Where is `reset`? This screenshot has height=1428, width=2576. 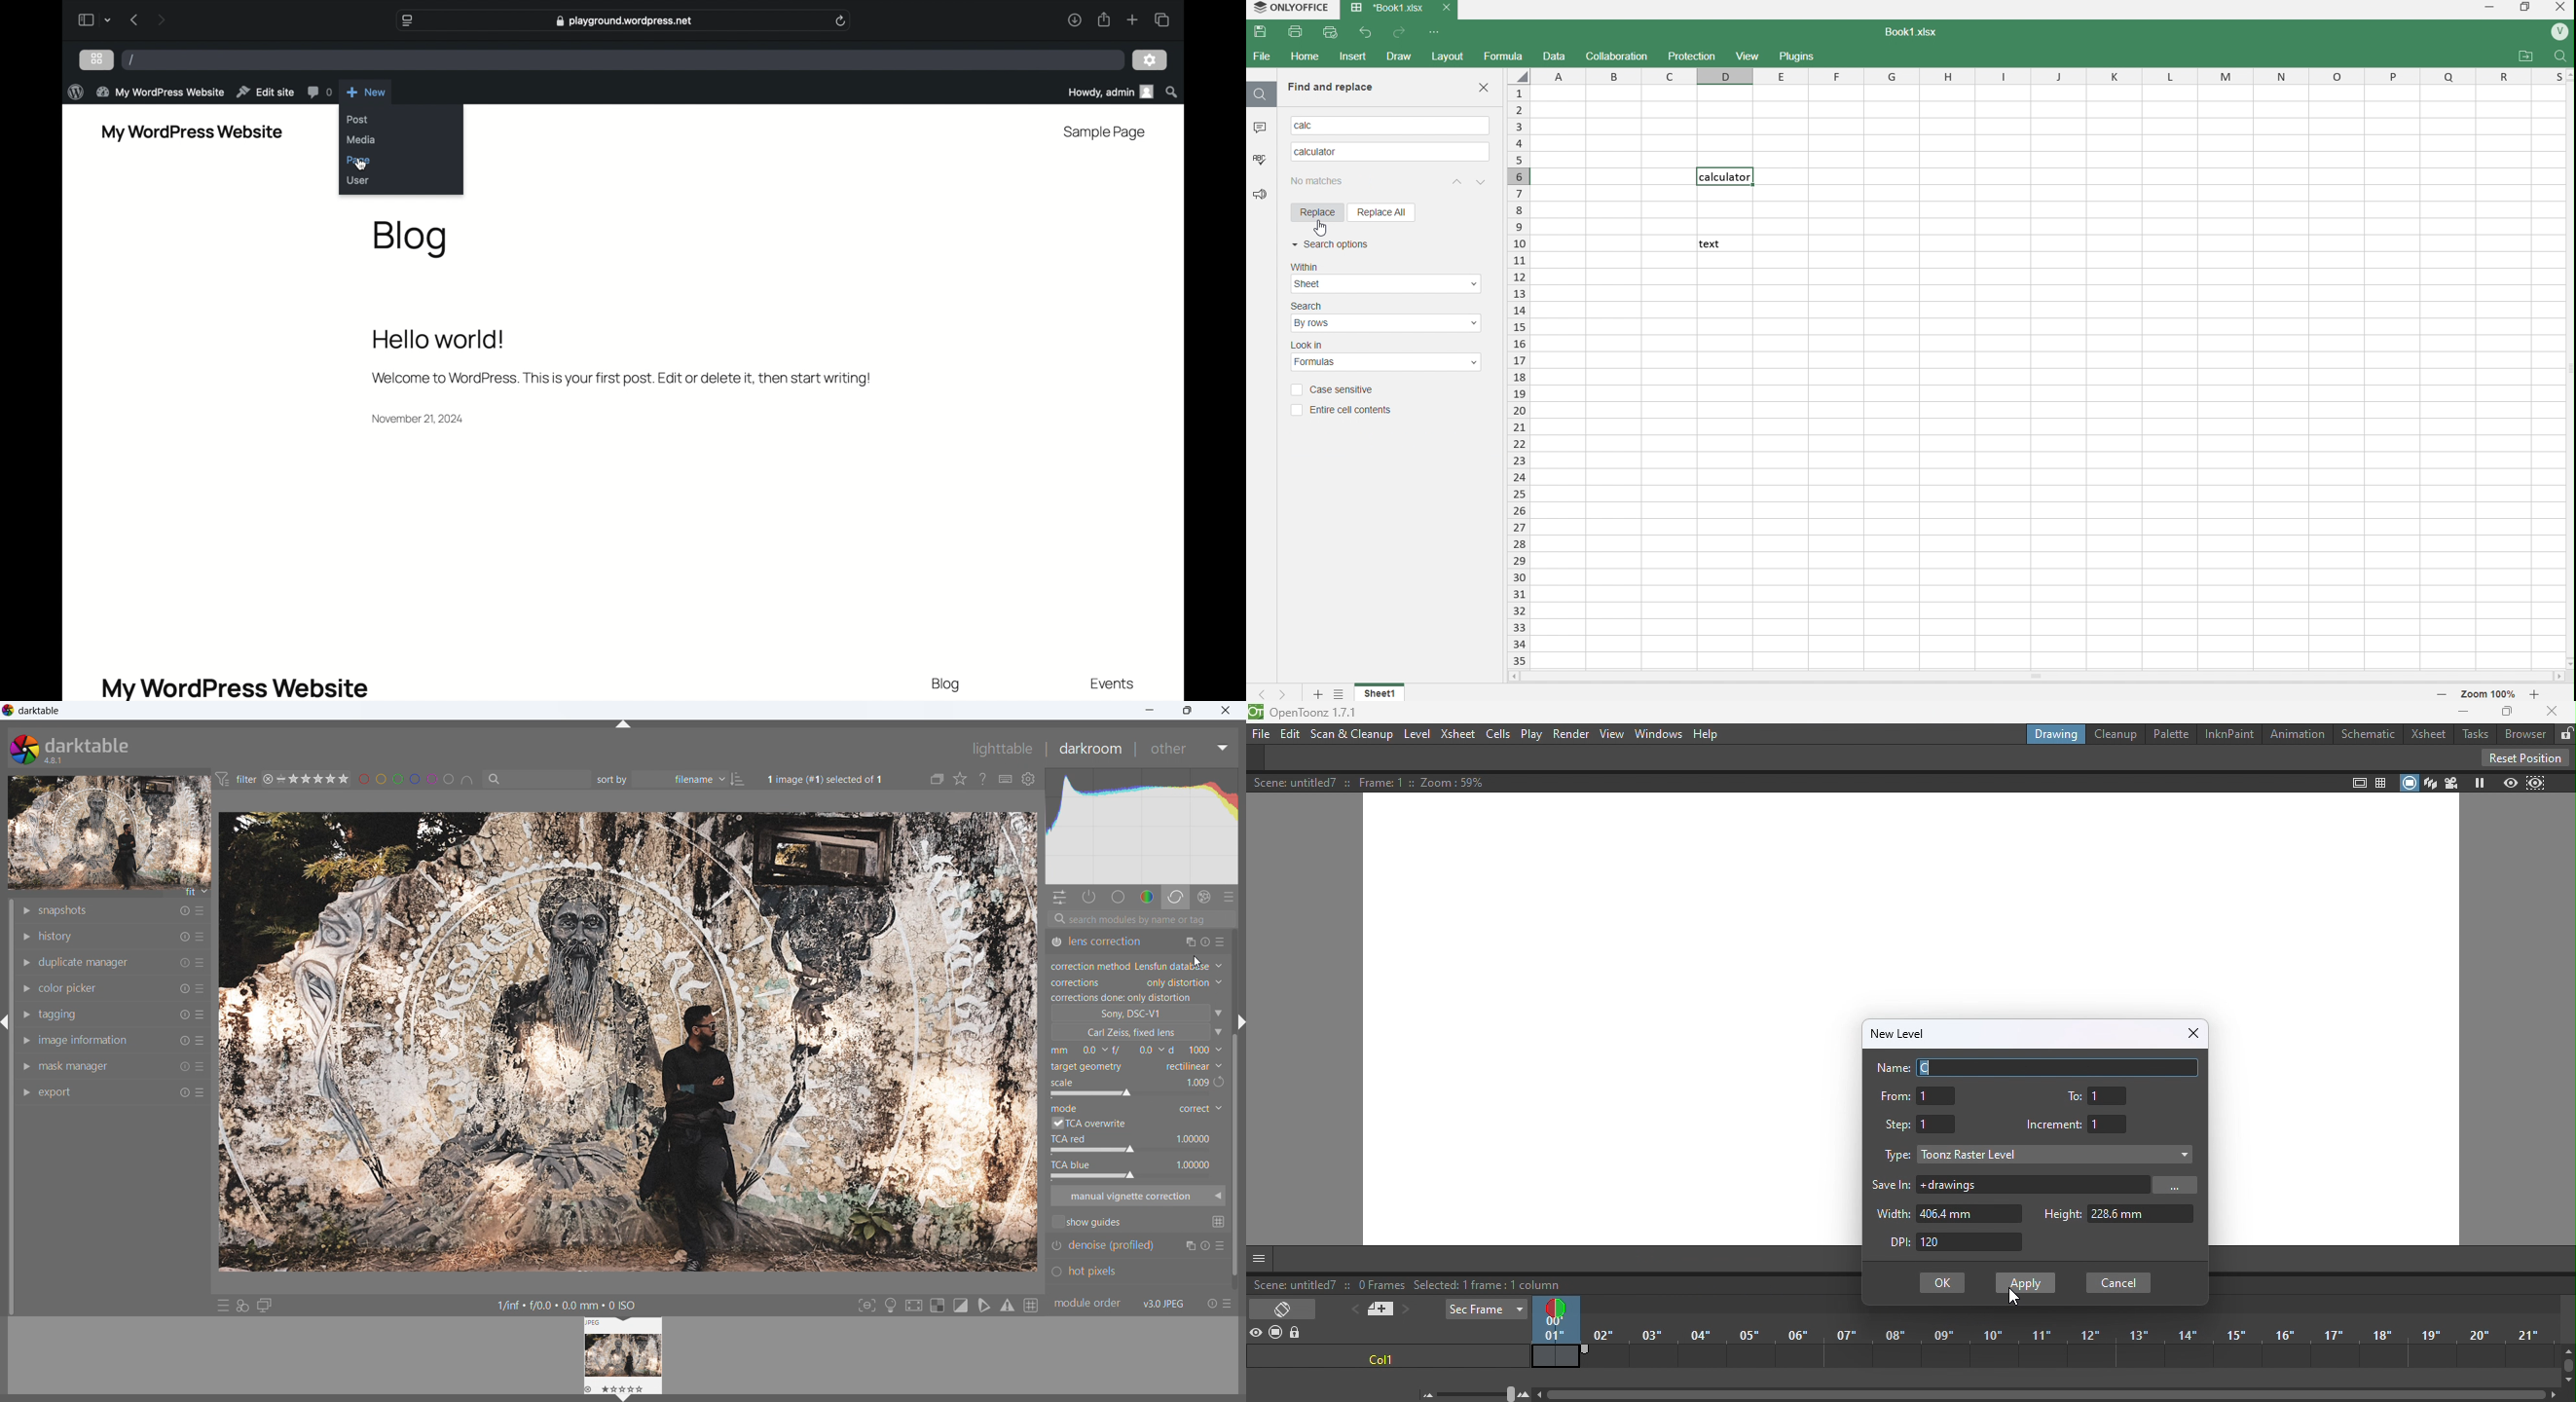
reset is located at coordinates (183, 1041).